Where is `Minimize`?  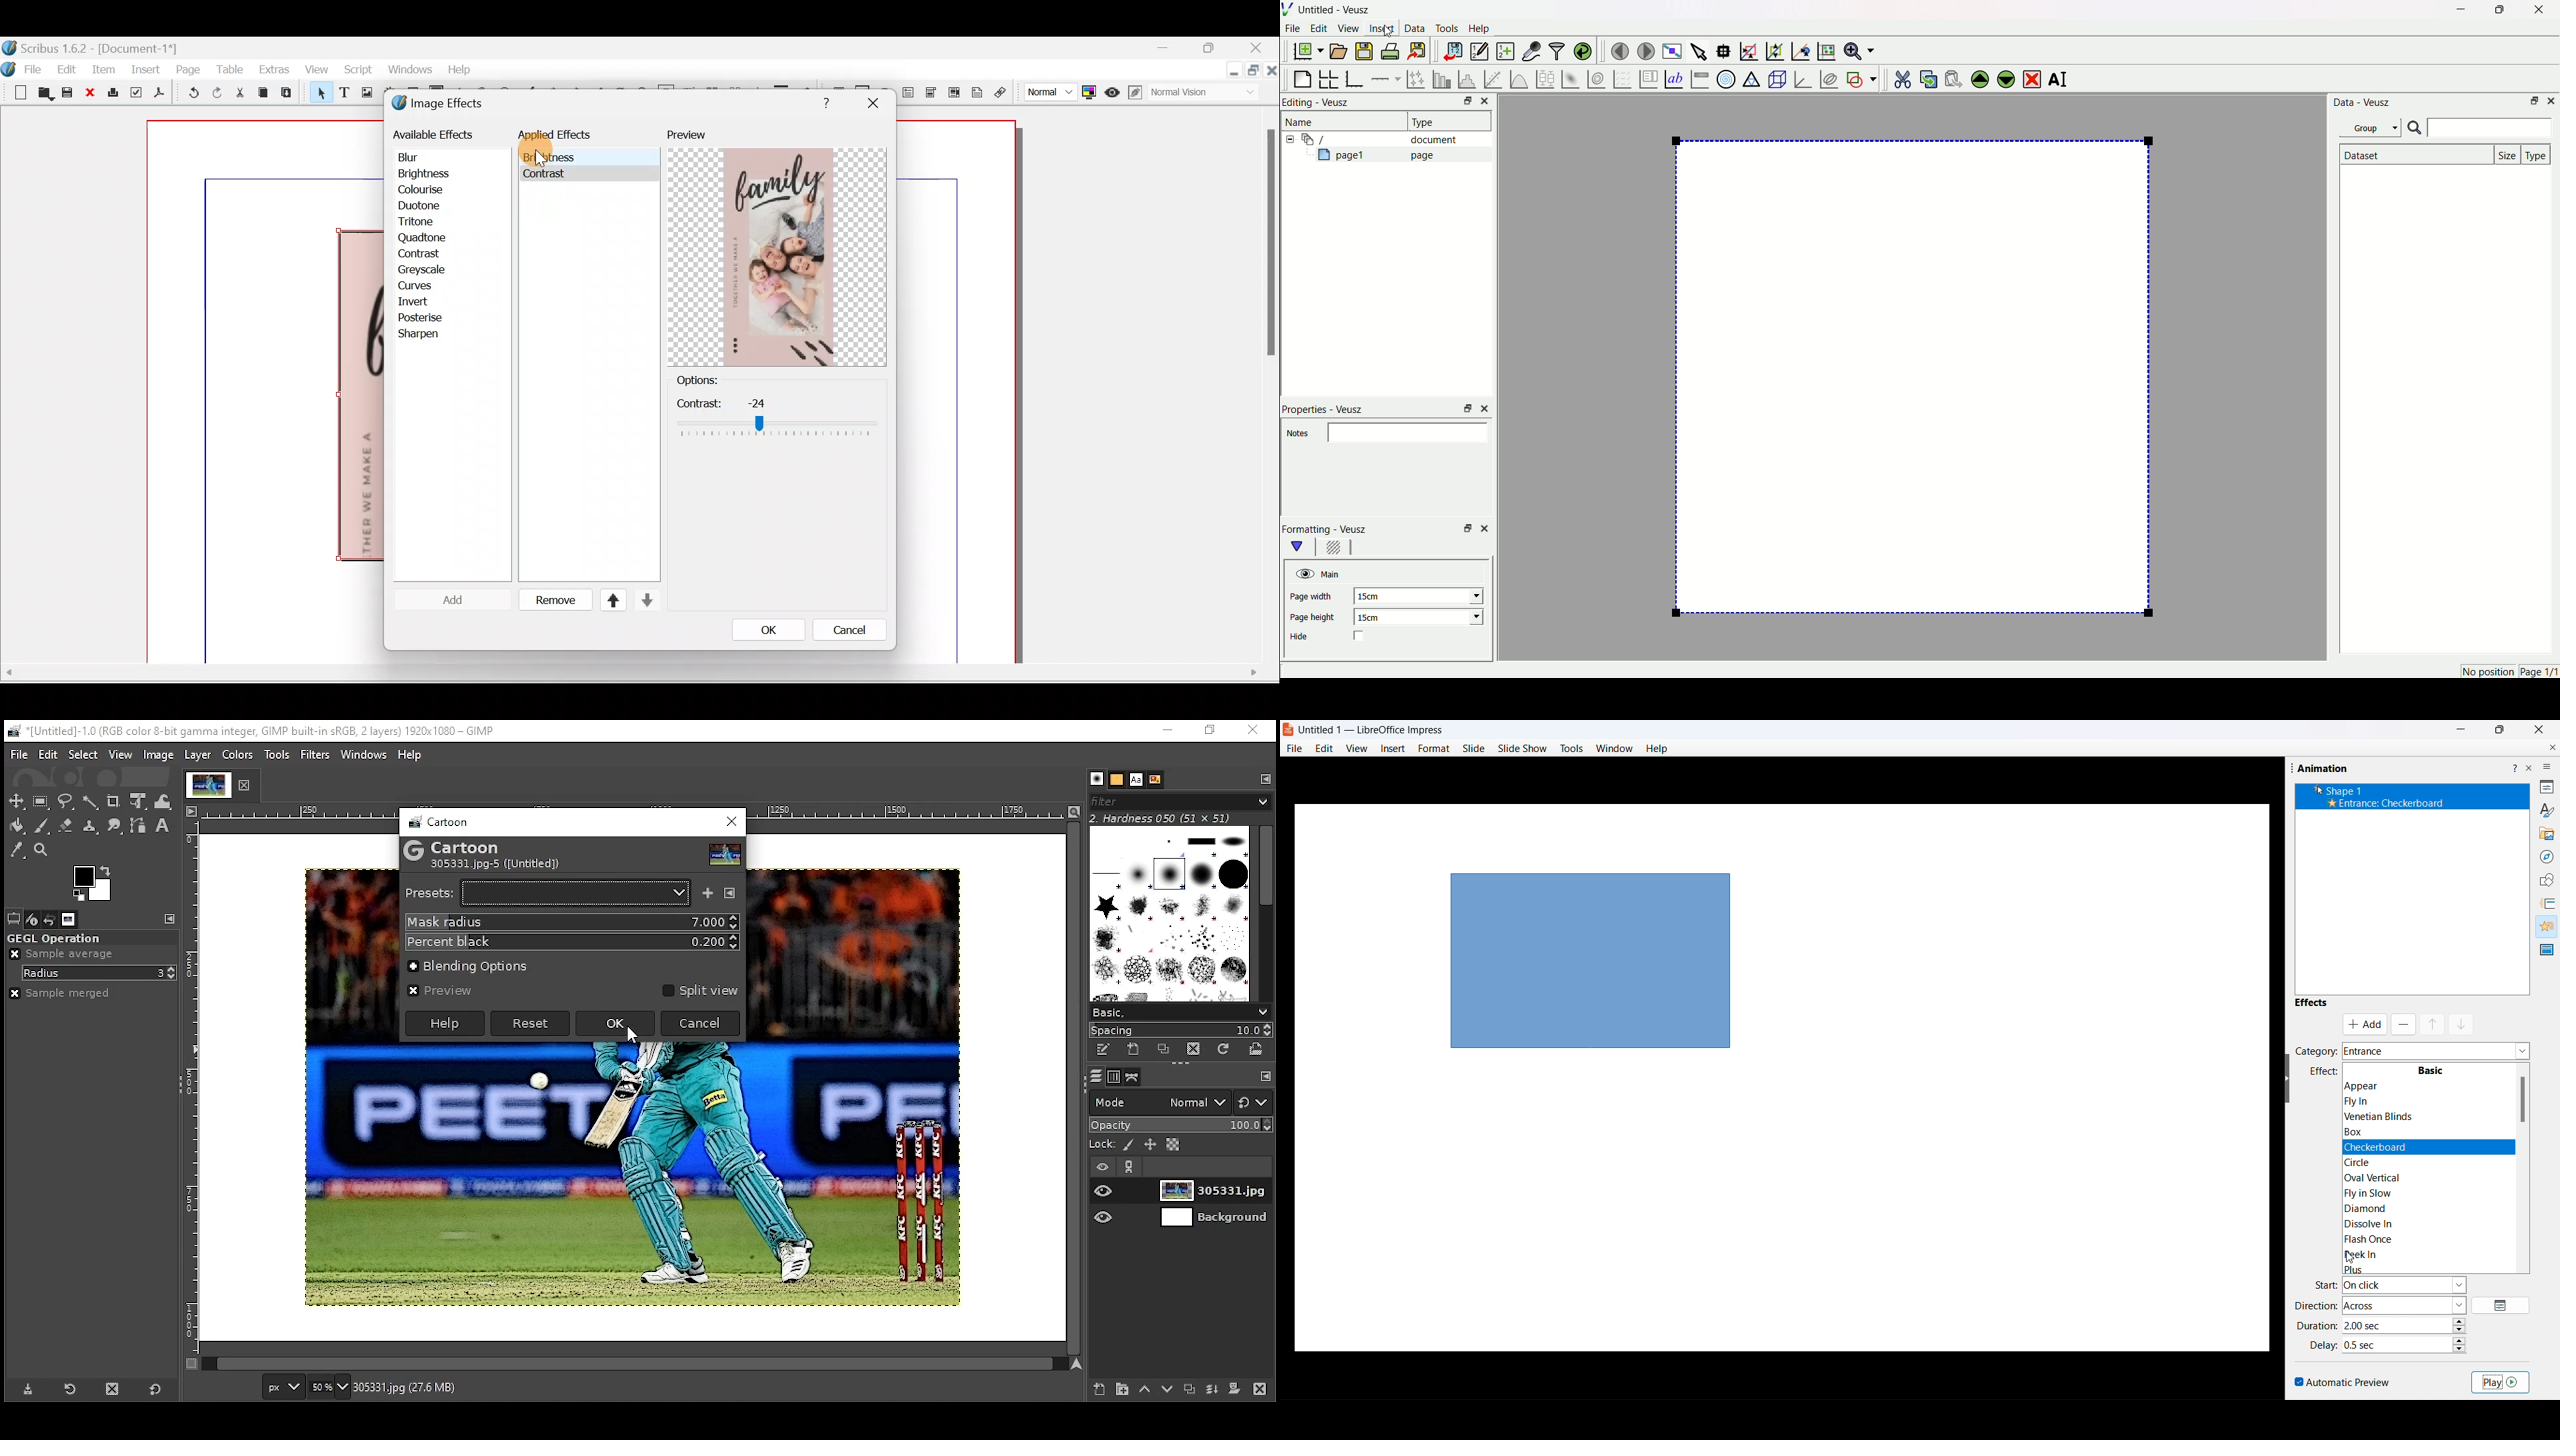
Minimize is located at coordinates (2457, 10).